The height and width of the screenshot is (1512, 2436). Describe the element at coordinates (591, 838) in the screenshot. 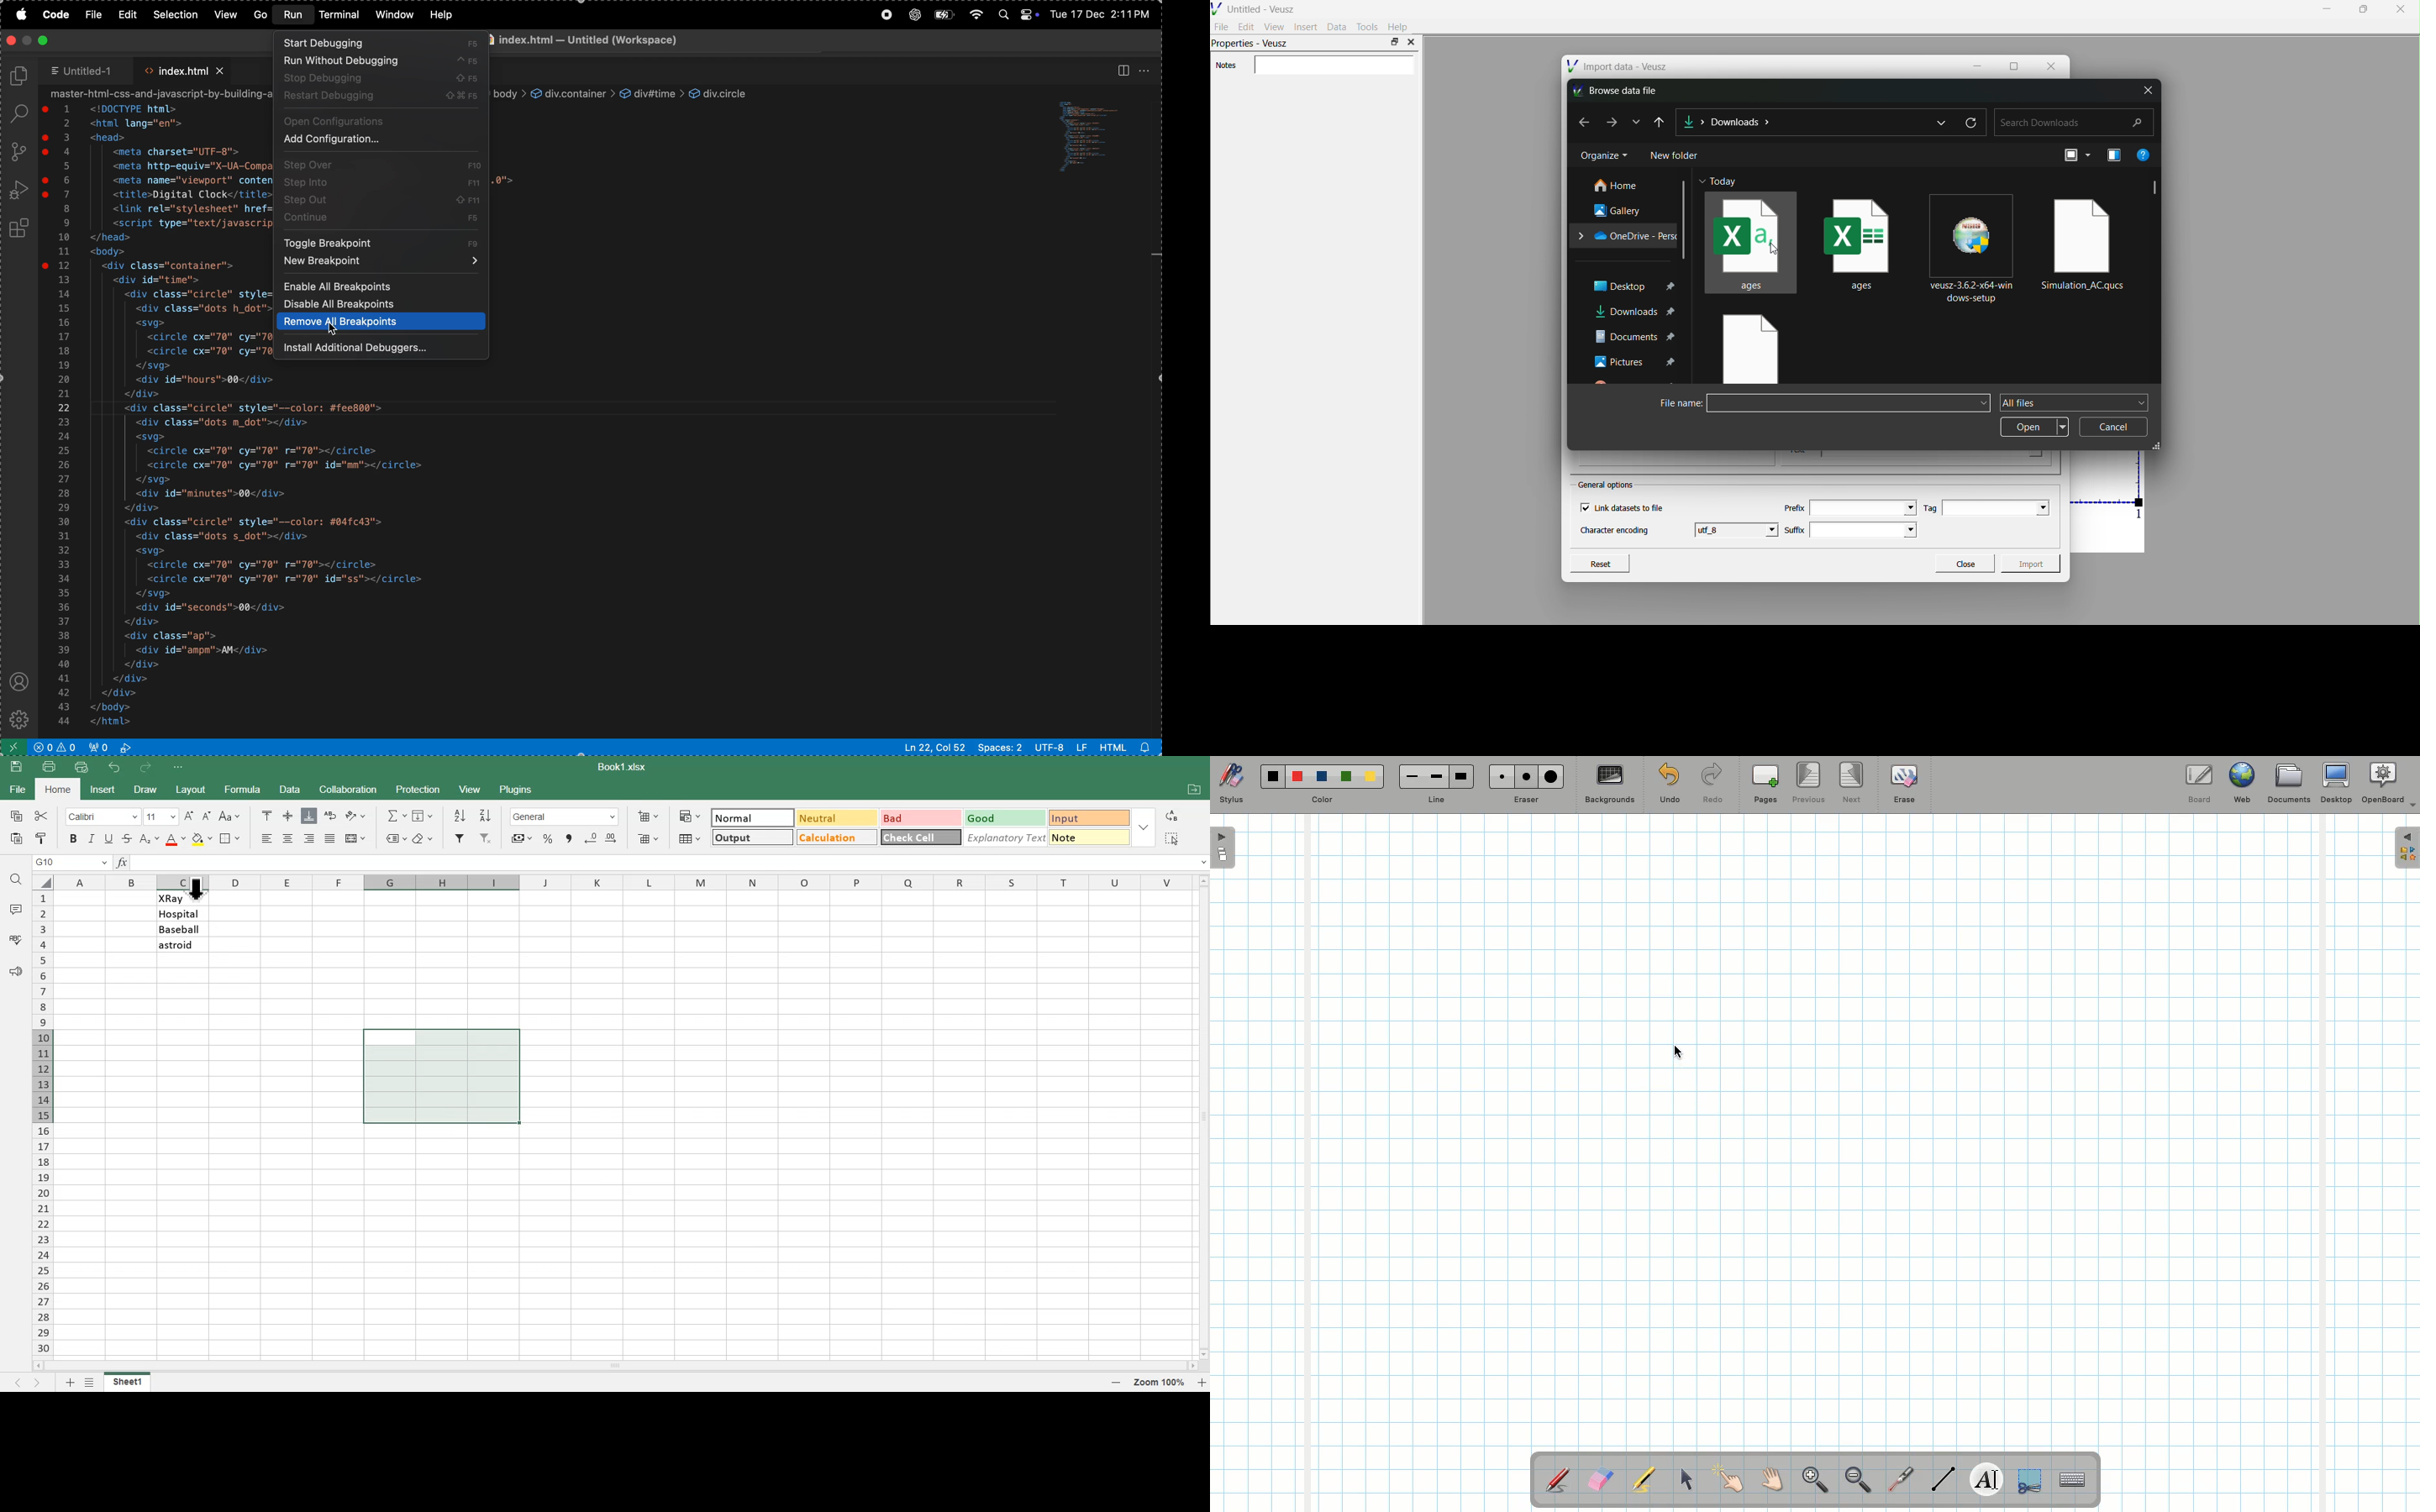

I see `Decrease Decimal` at that location.